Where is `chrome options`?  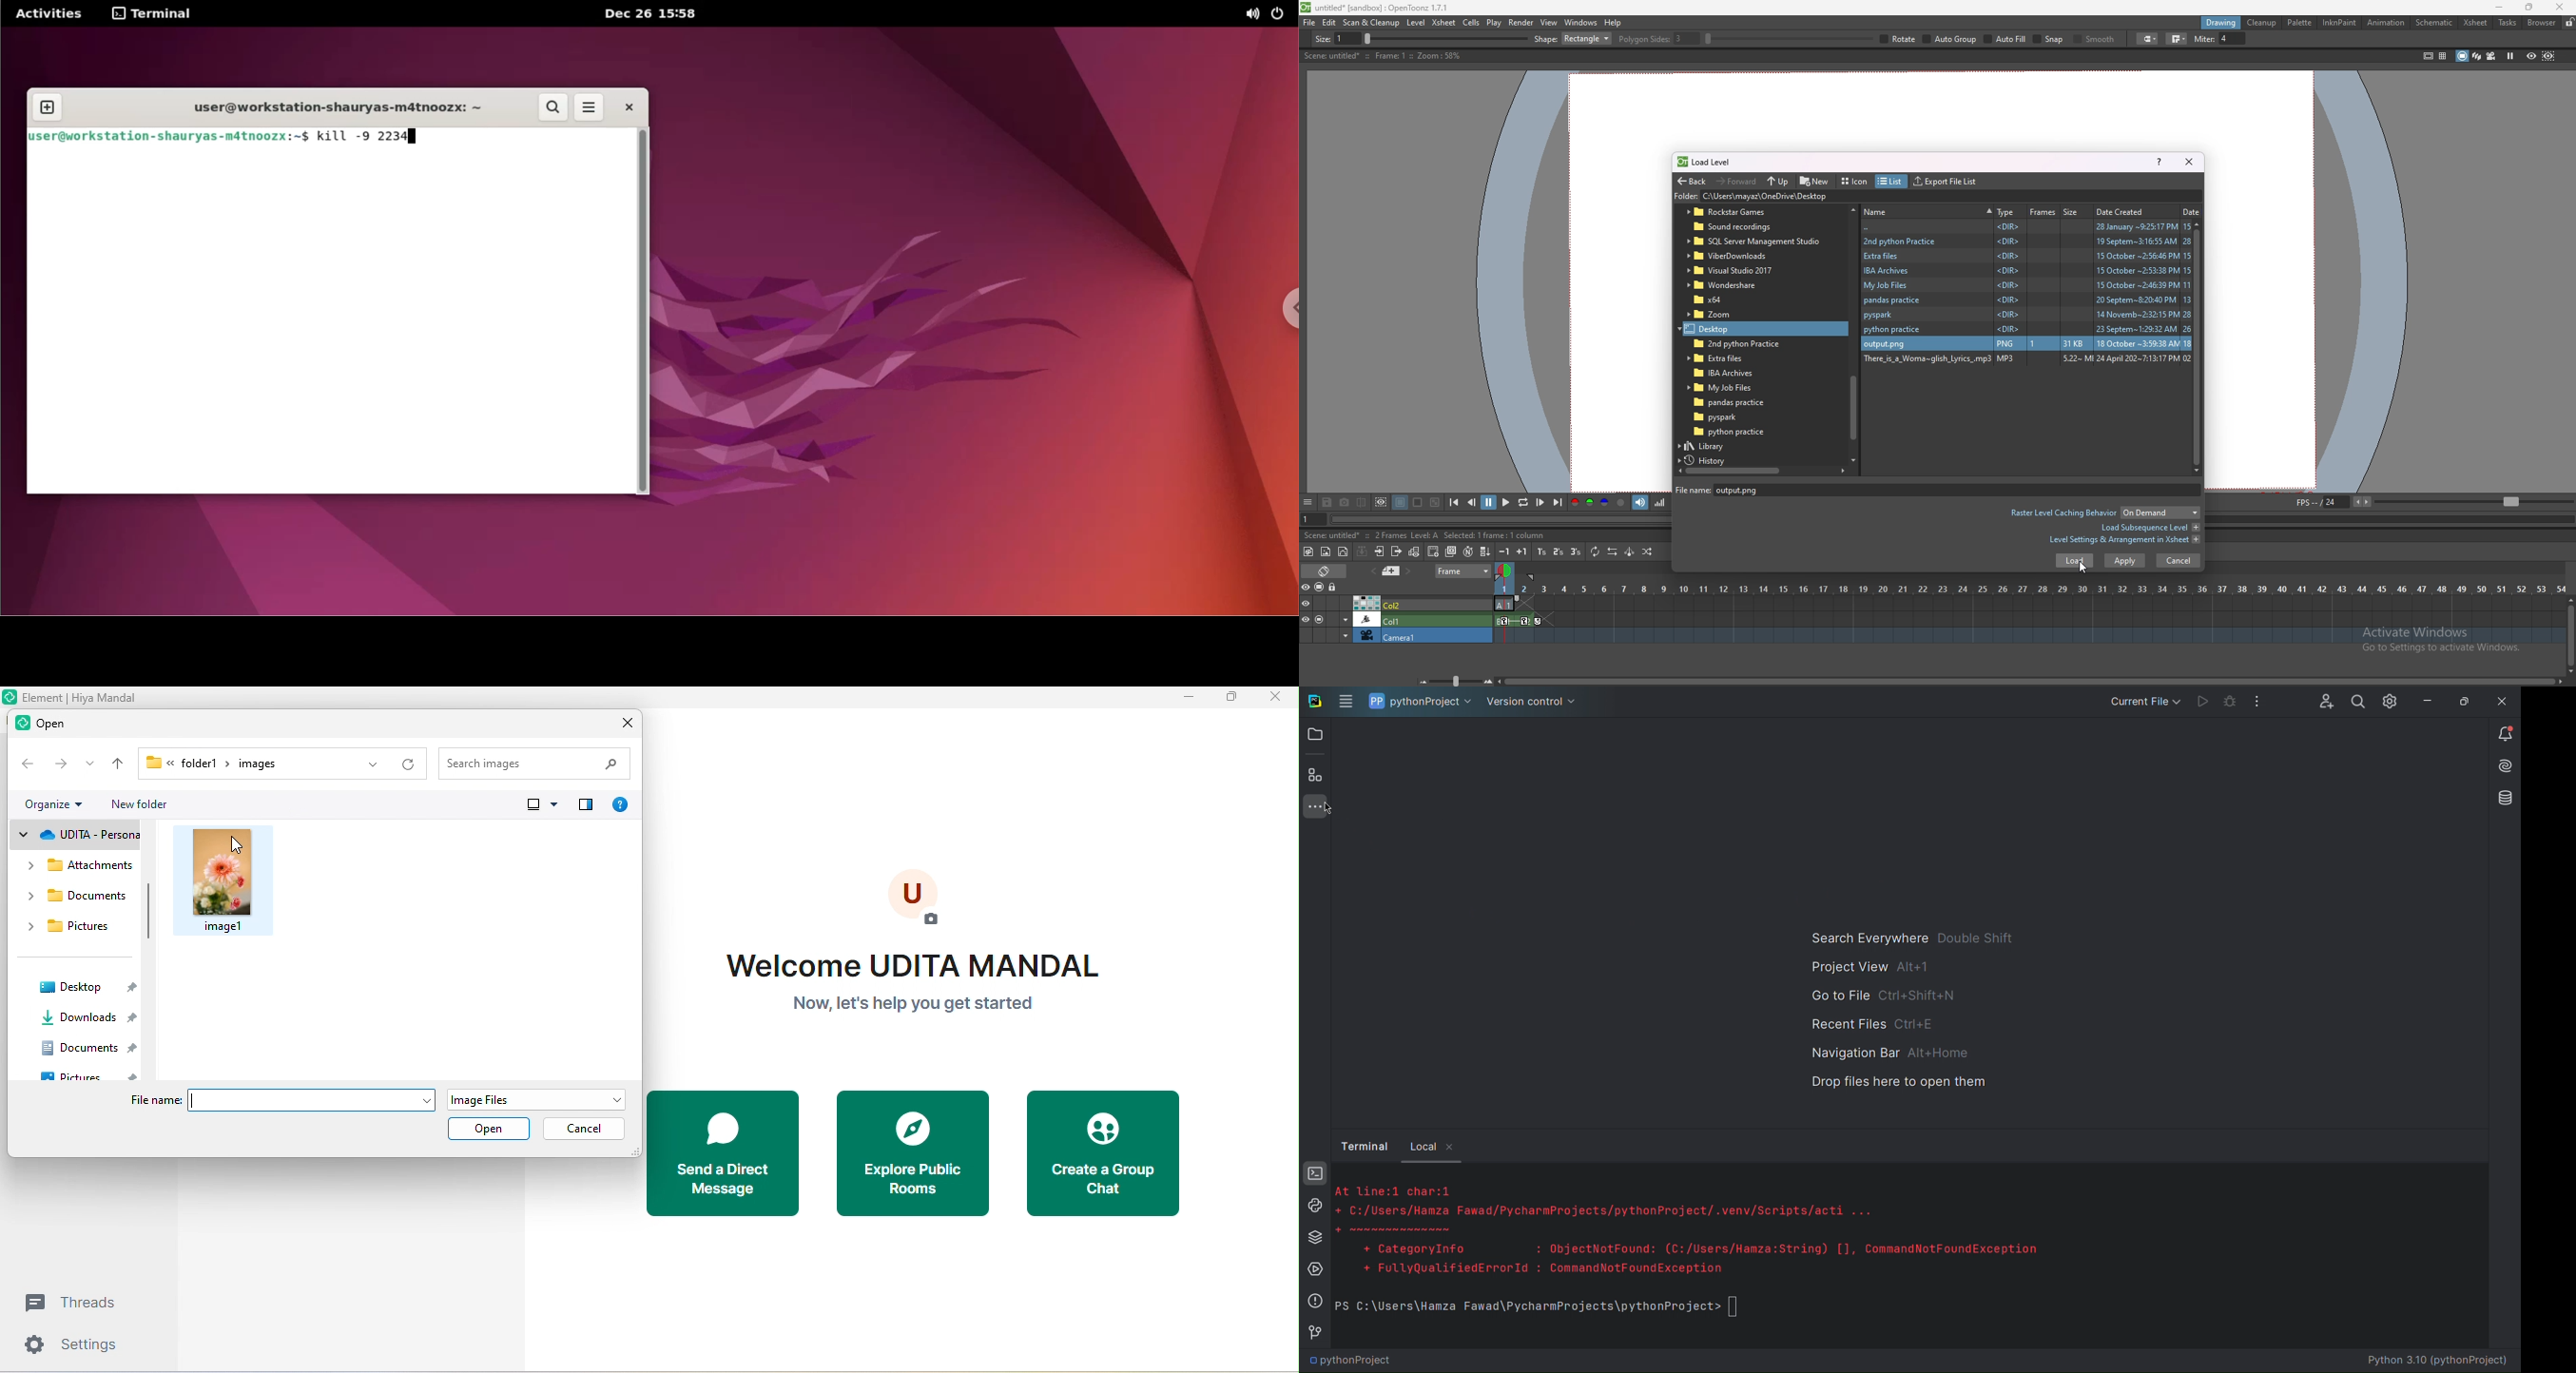 chrome options is located at coordinates (1283, 312).